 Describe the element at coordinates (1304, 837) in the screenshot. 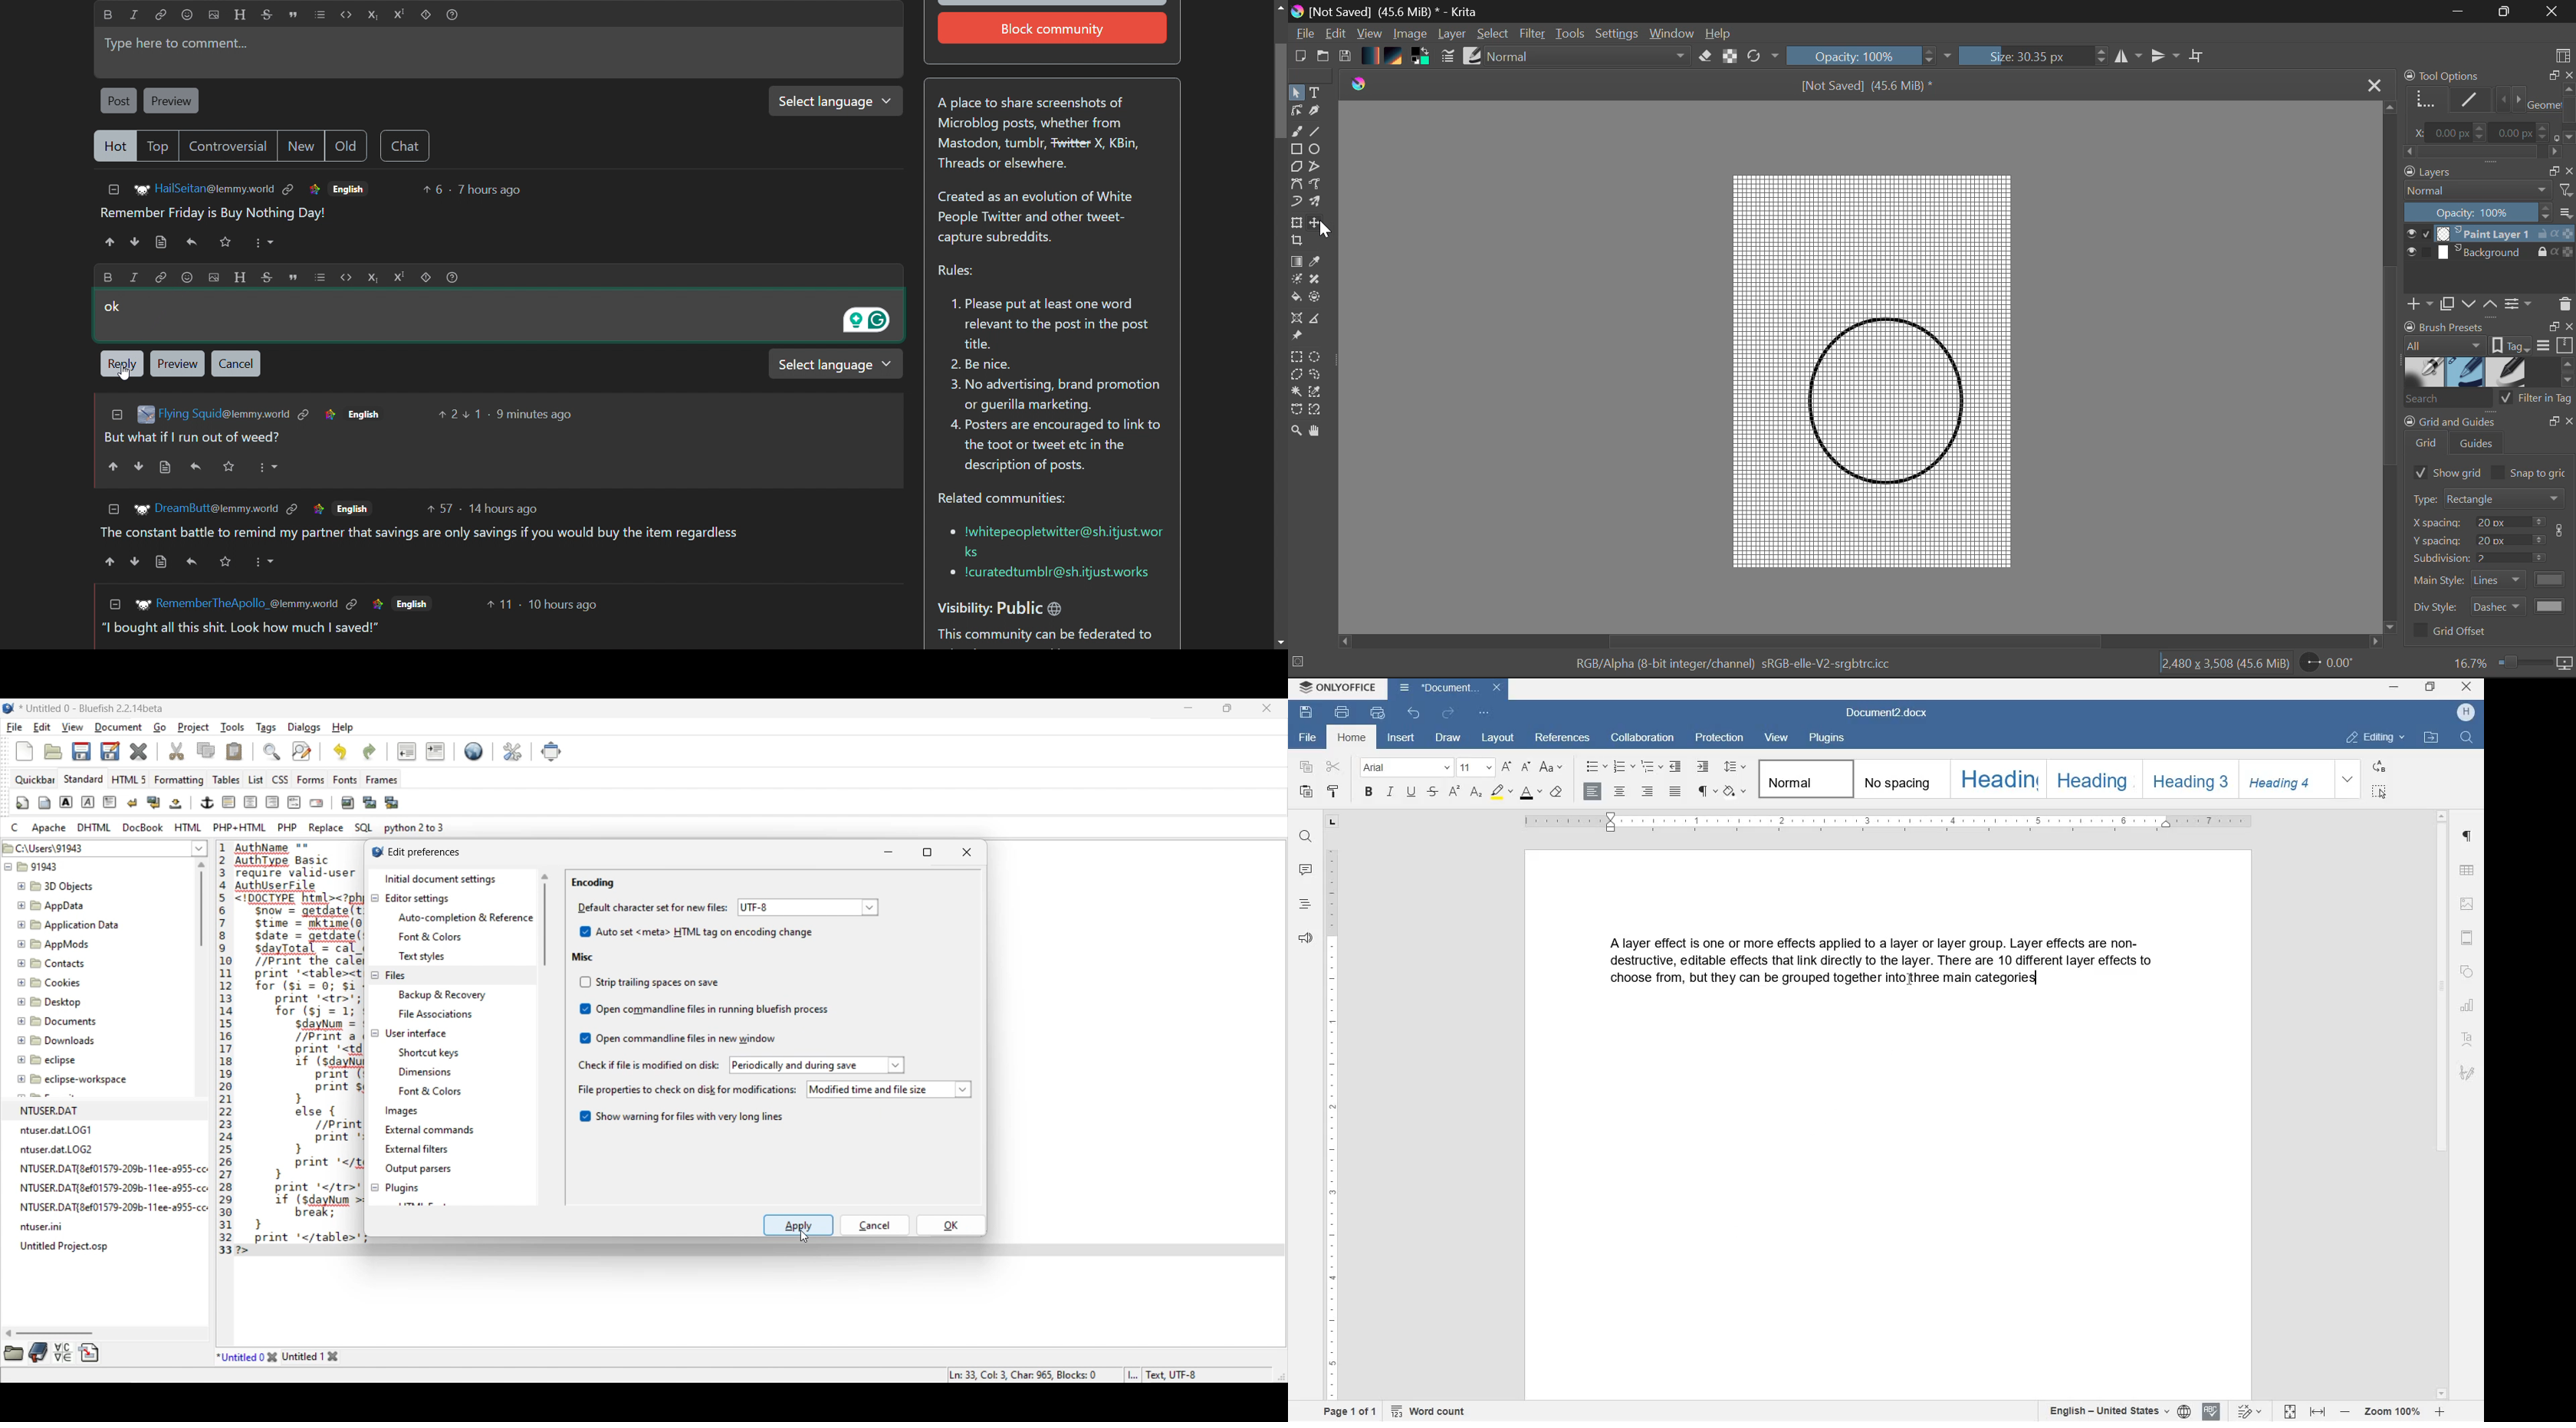

I see `find` at that location.